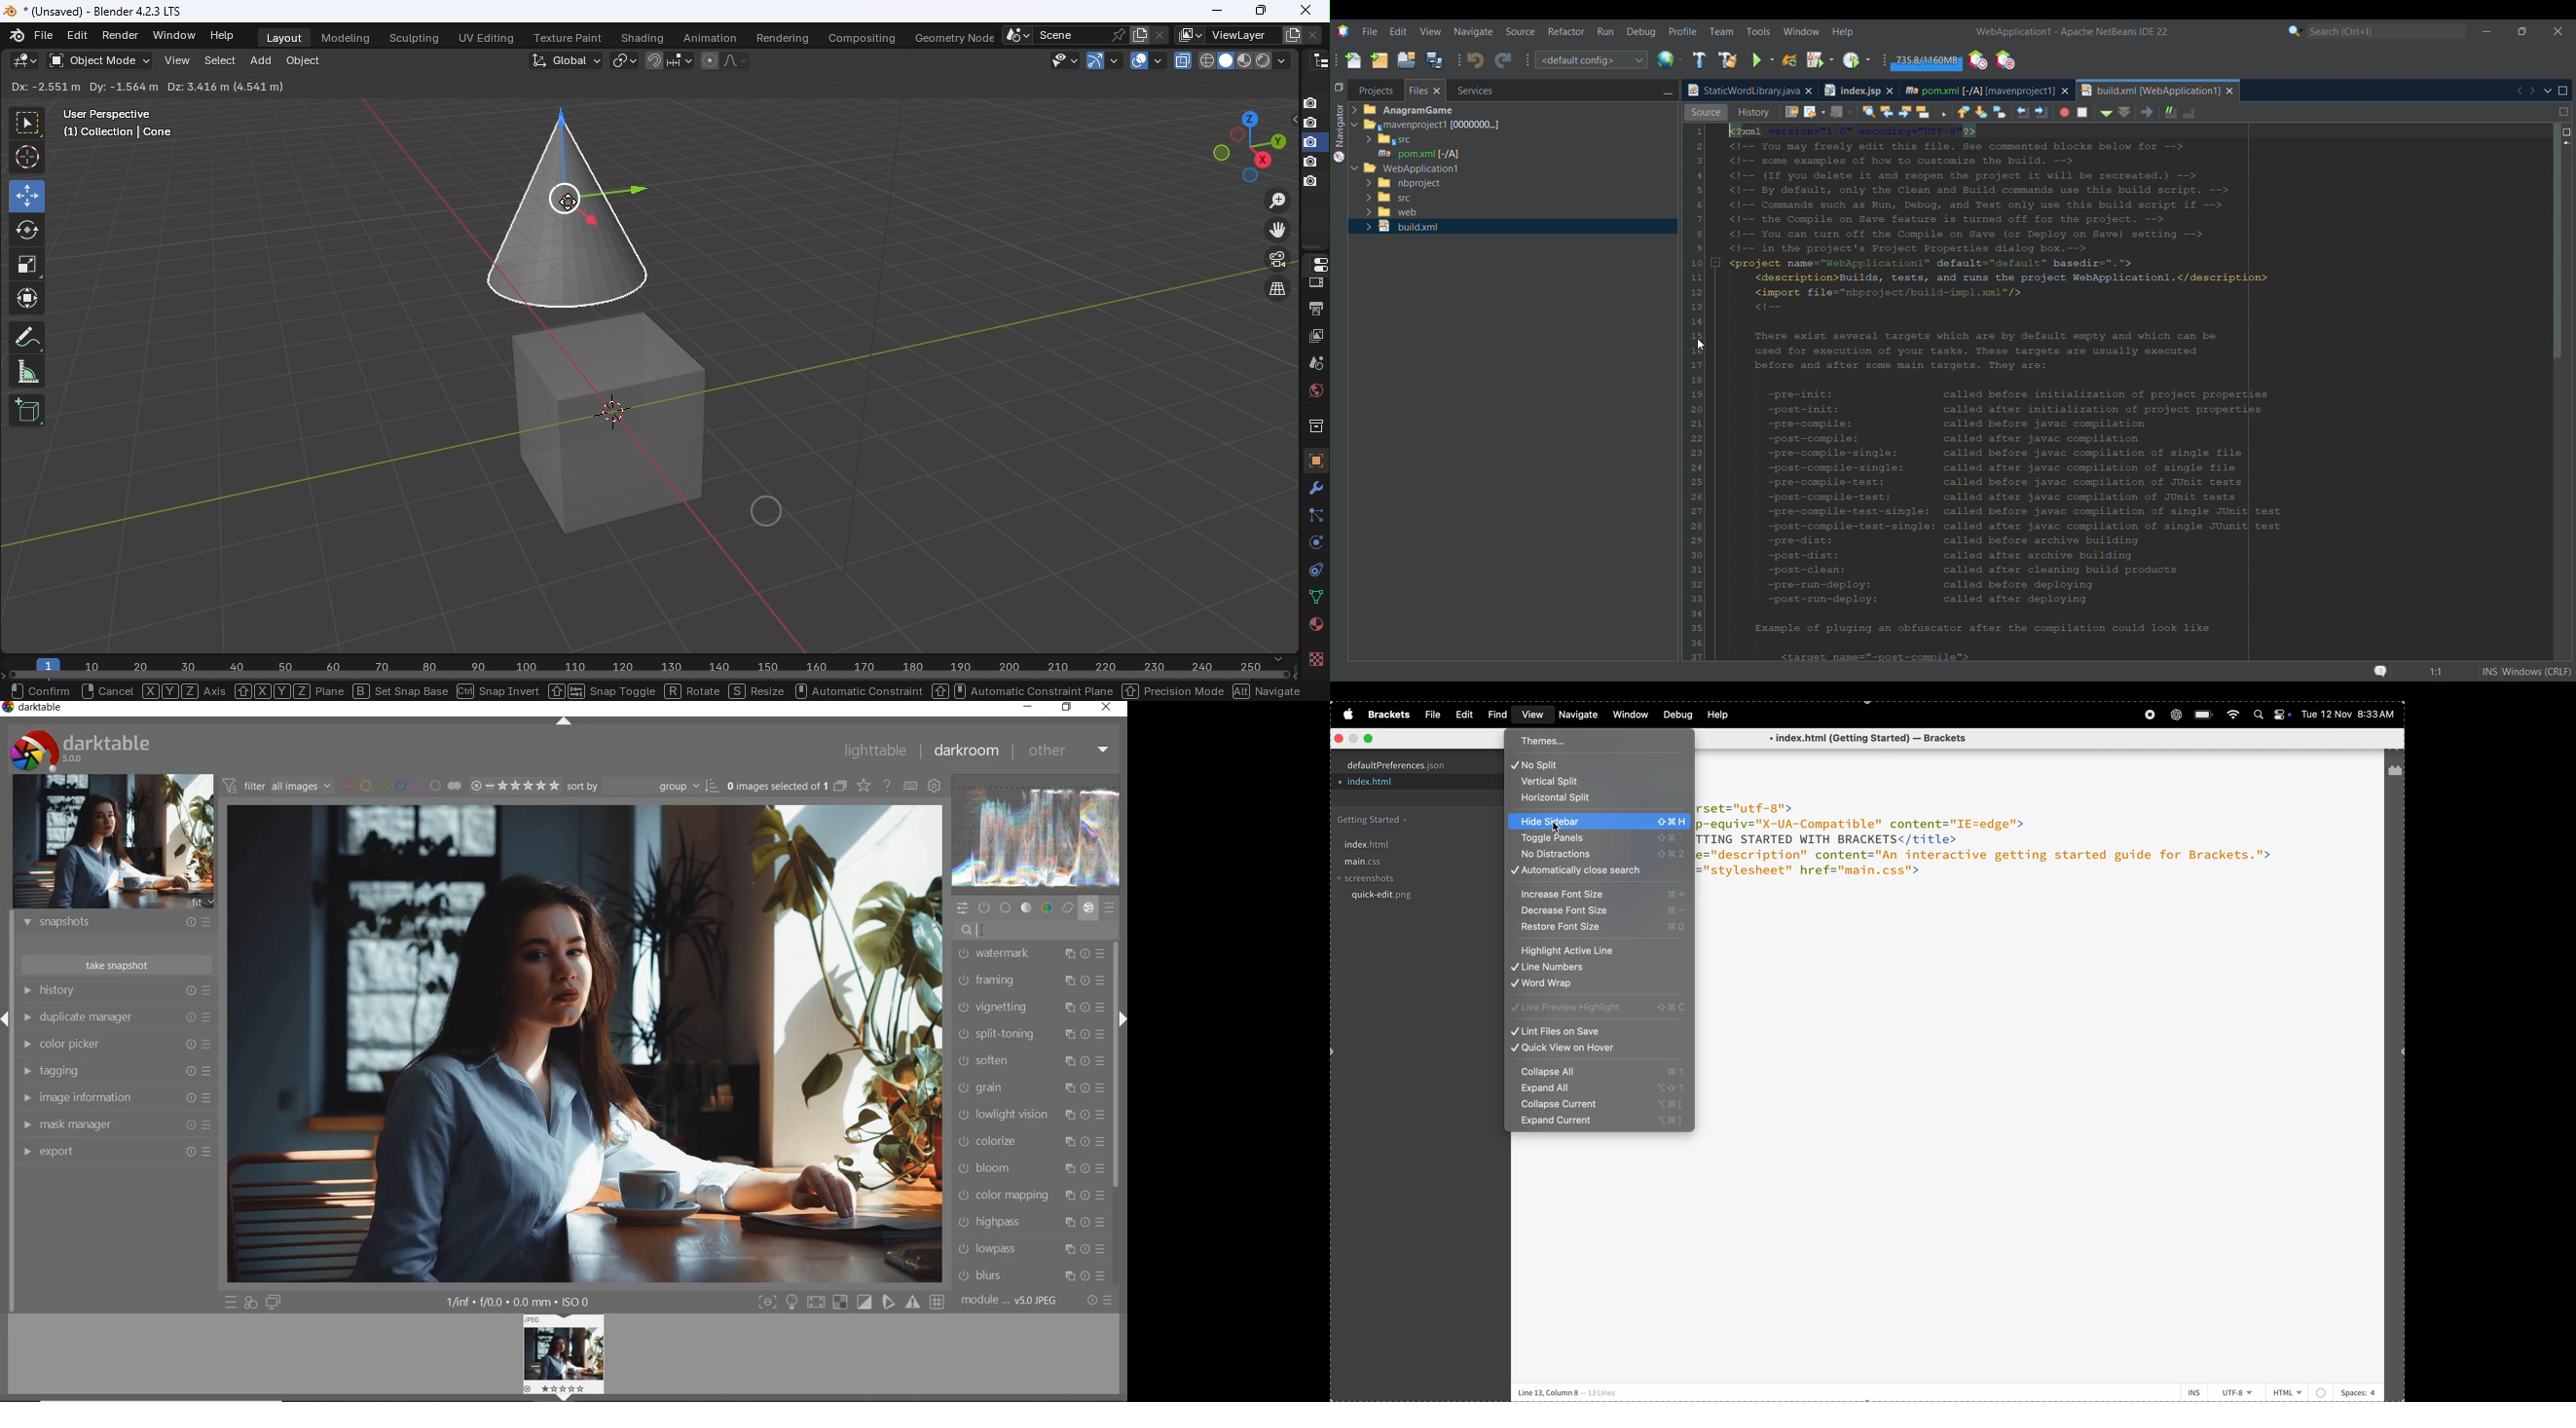  I want to click on duplicate manager, so click(117, 1017).